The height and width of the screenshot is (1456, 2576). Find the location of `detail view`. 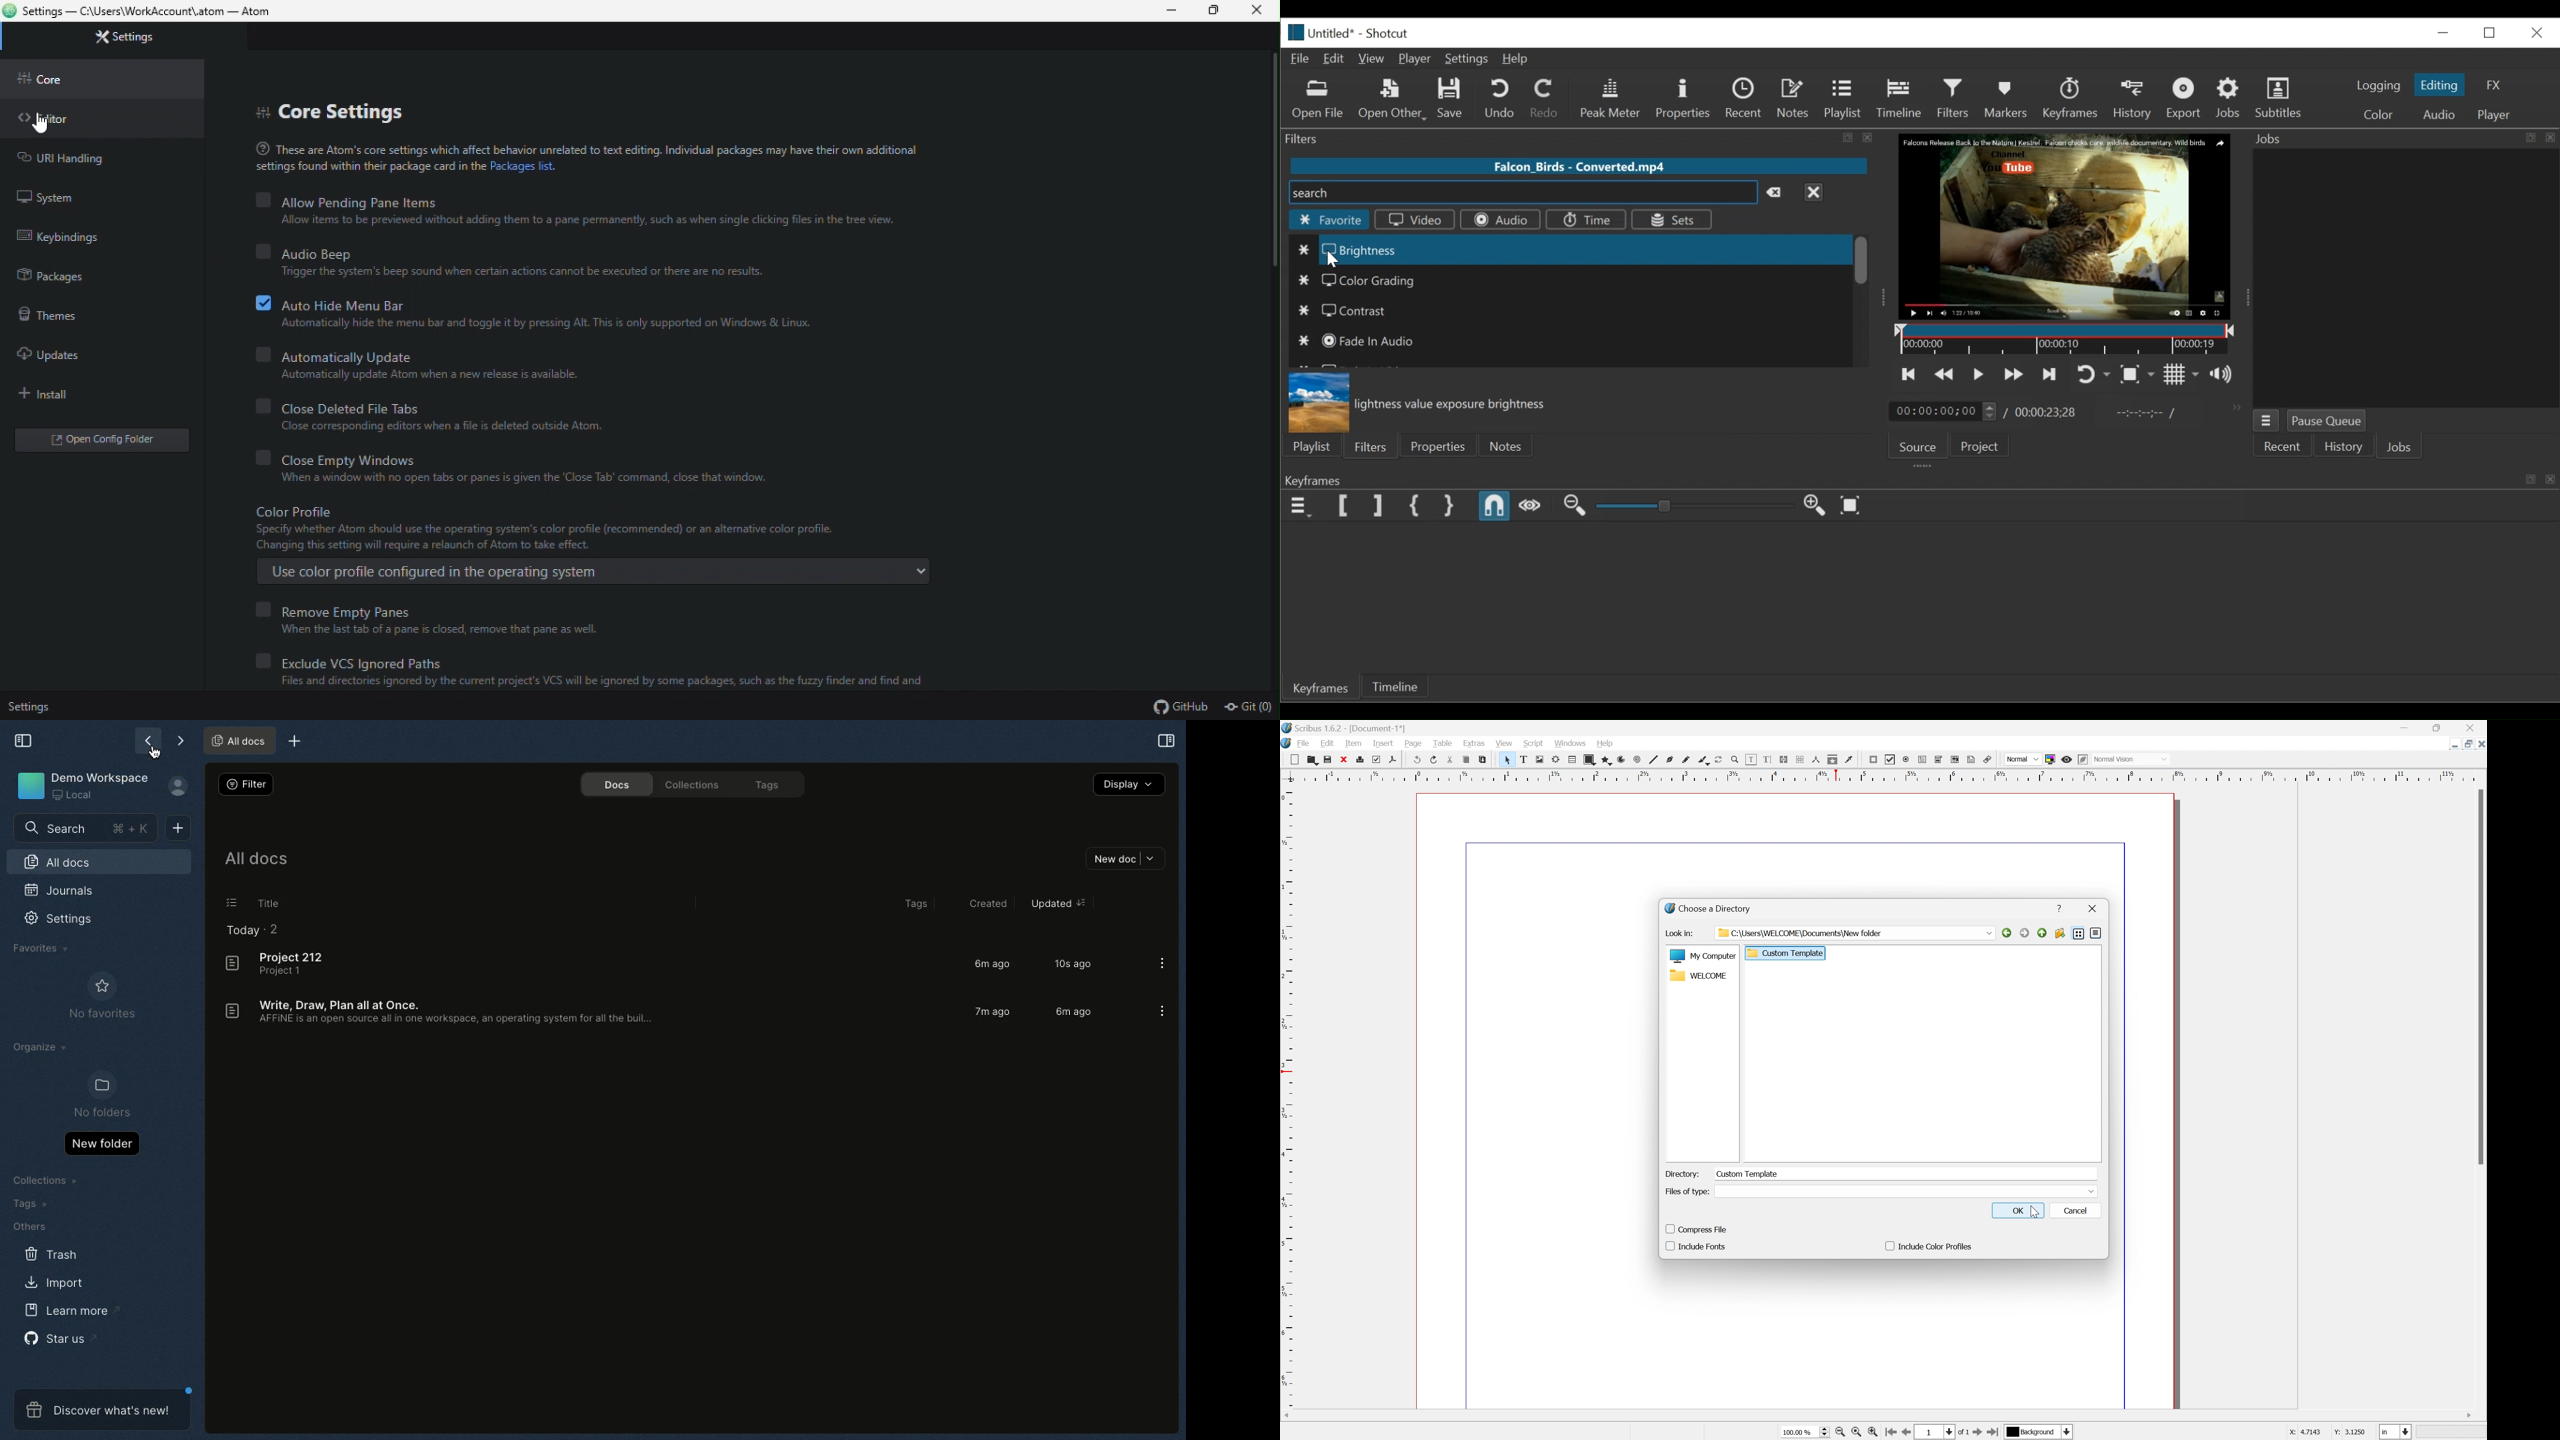

detail view is located at coordinates (2098, 935).